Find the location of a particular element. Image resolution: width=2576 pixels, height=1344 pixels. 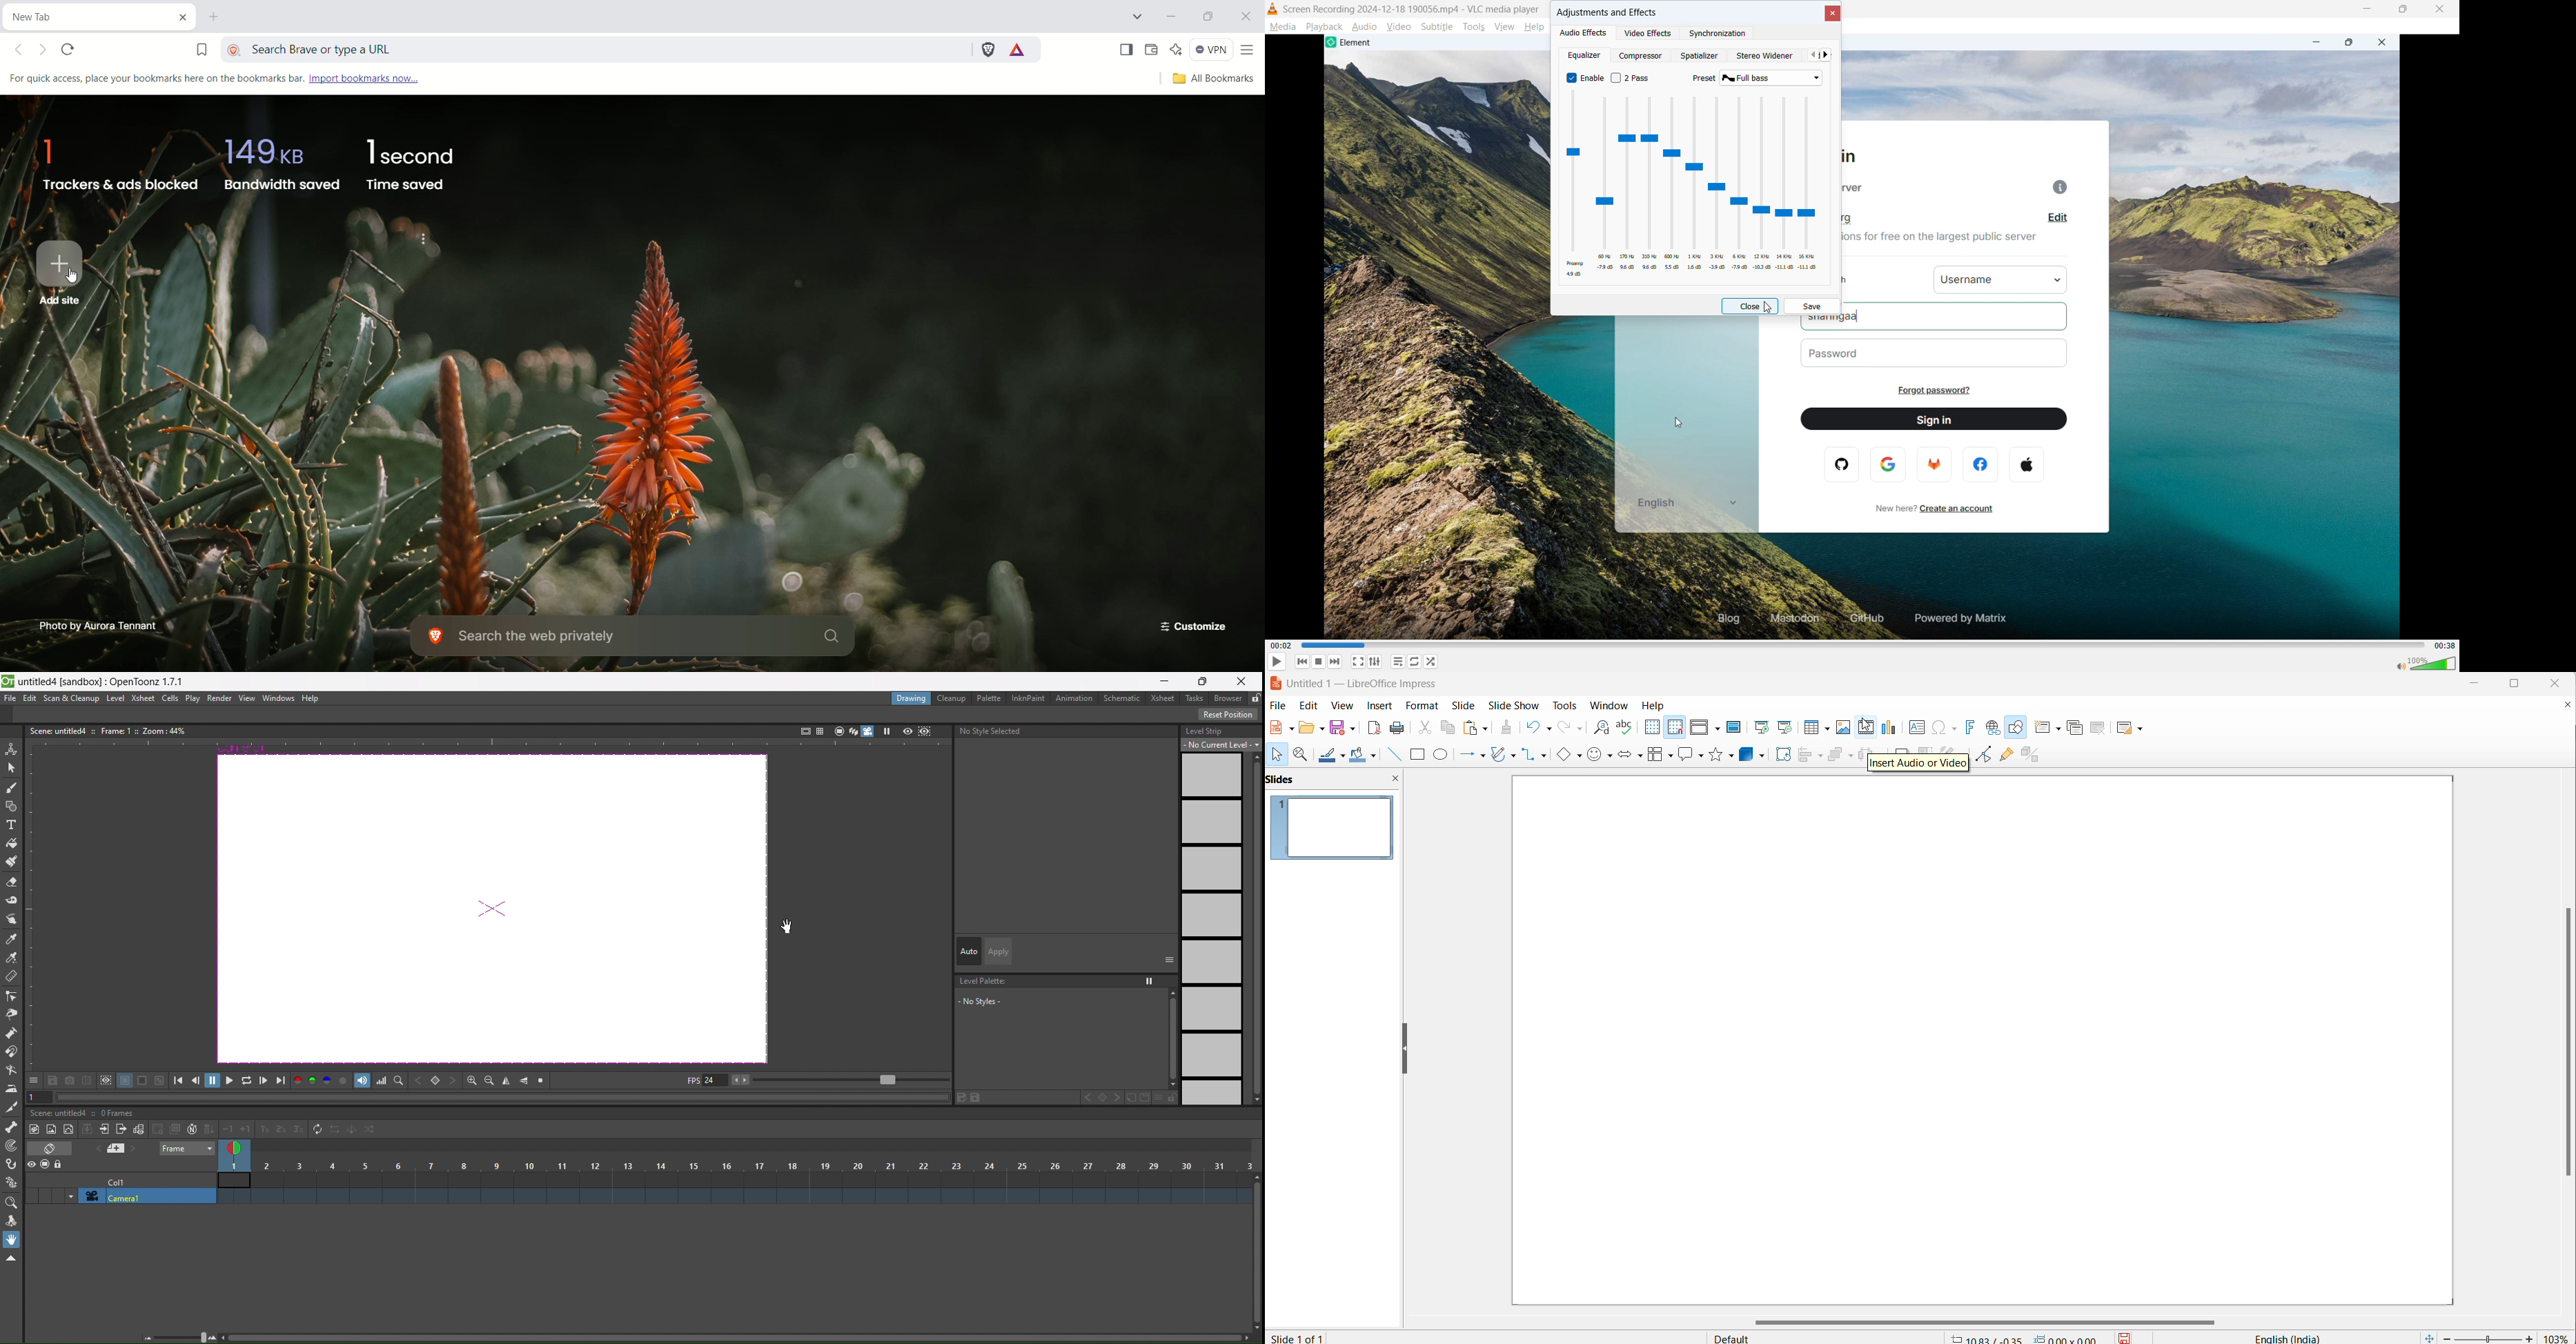

text is located at coordinates (107, 730).